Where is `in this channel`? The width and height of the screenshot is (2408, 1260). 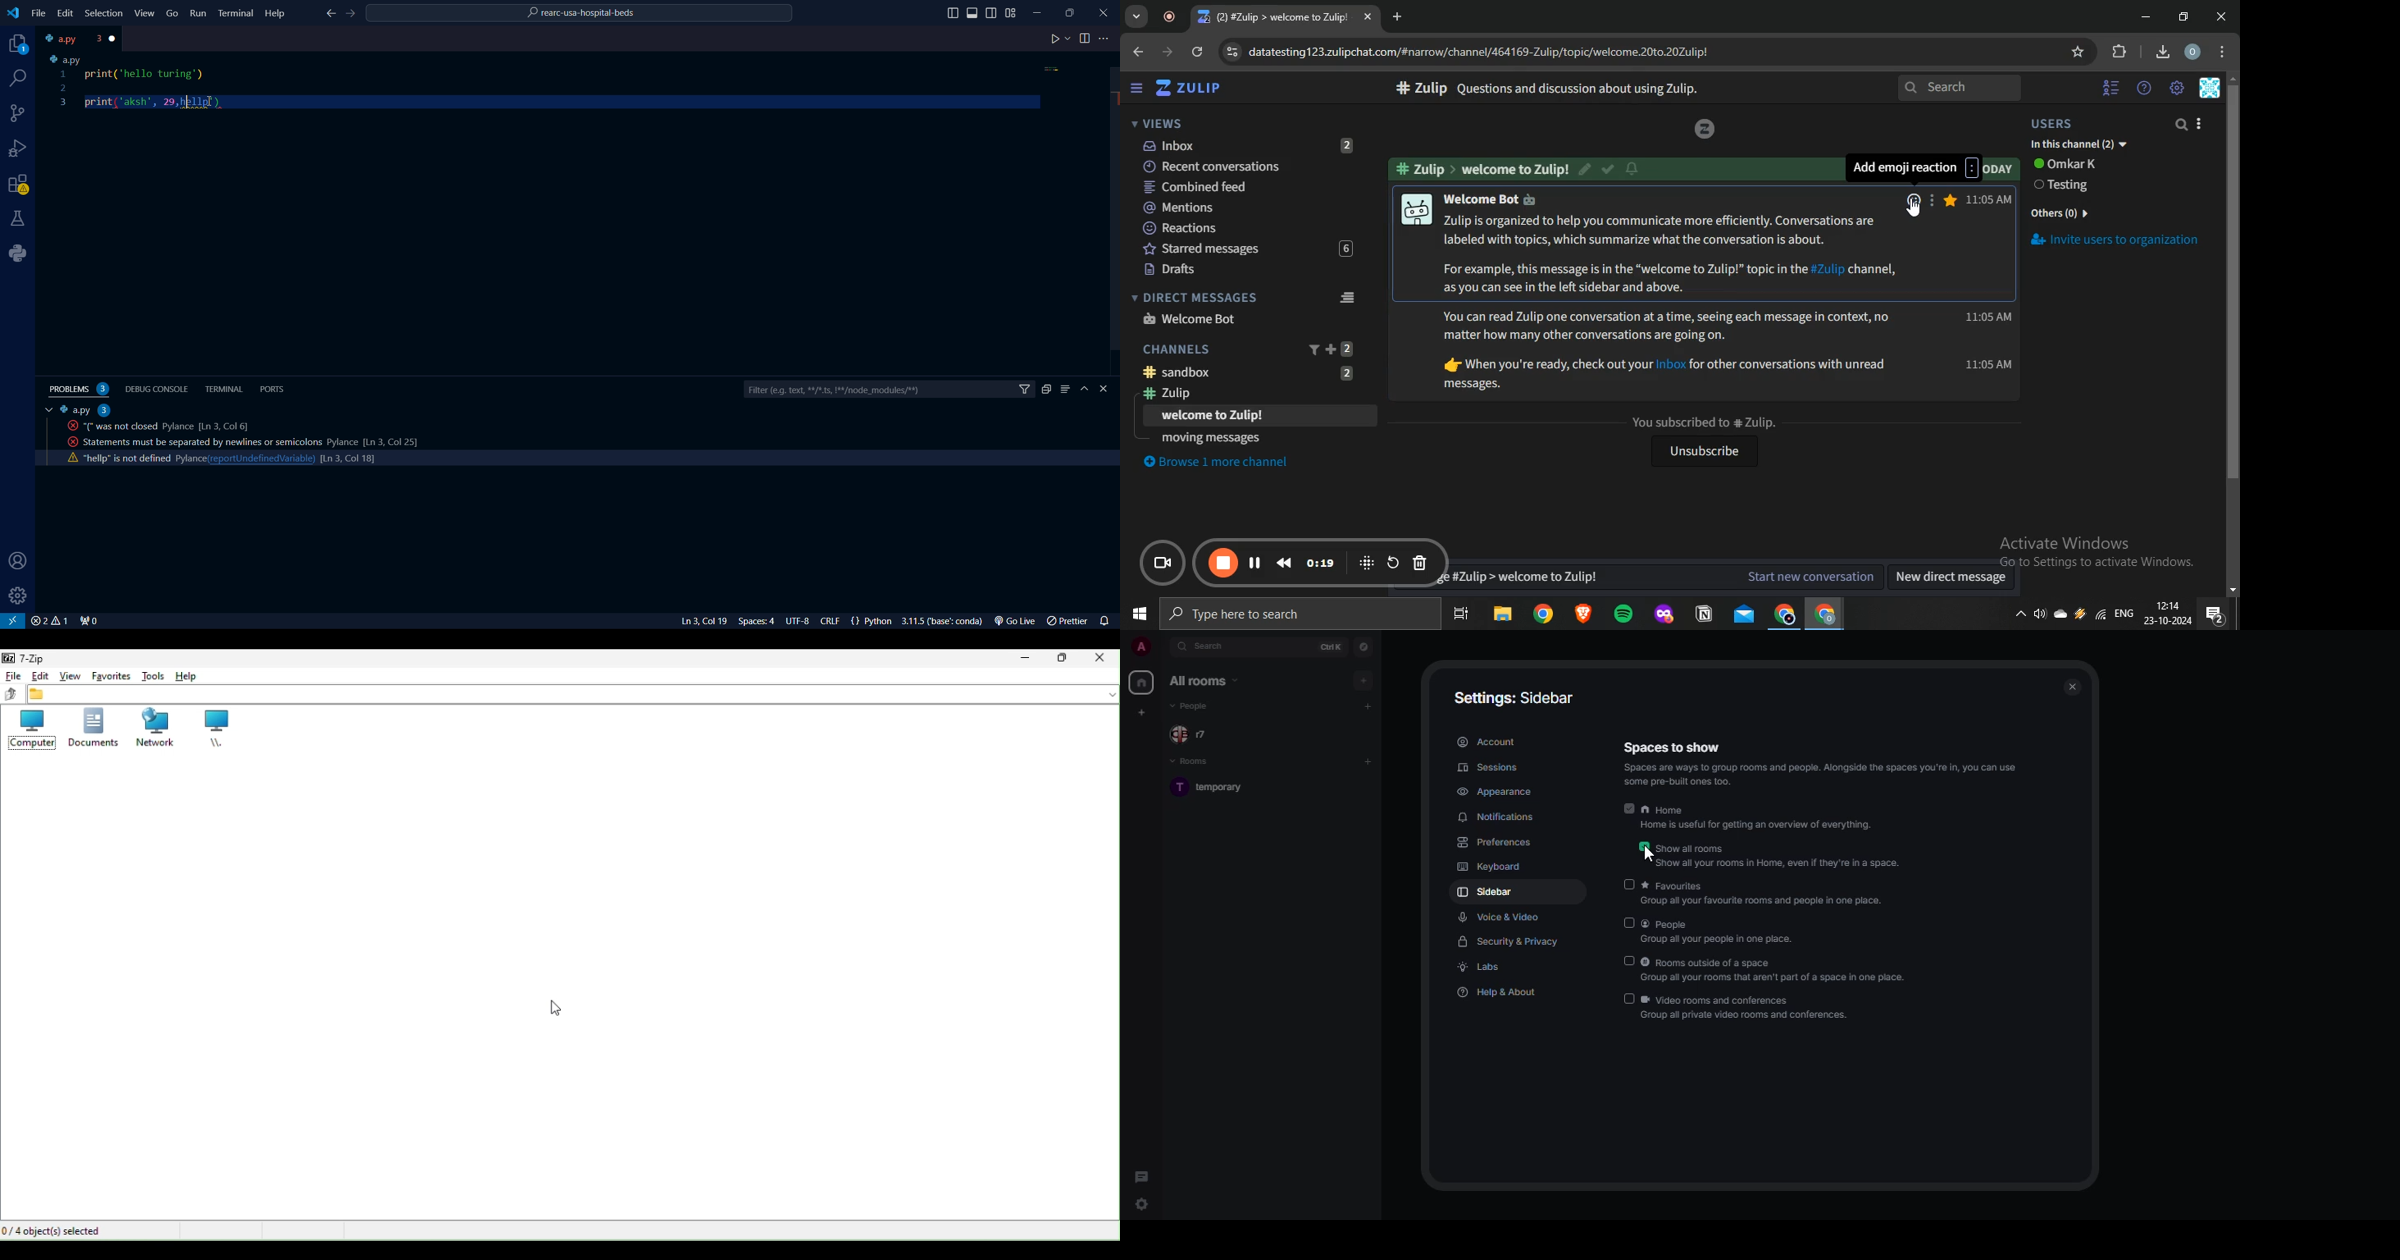
in this channel is located at coordinates (2080, 145).